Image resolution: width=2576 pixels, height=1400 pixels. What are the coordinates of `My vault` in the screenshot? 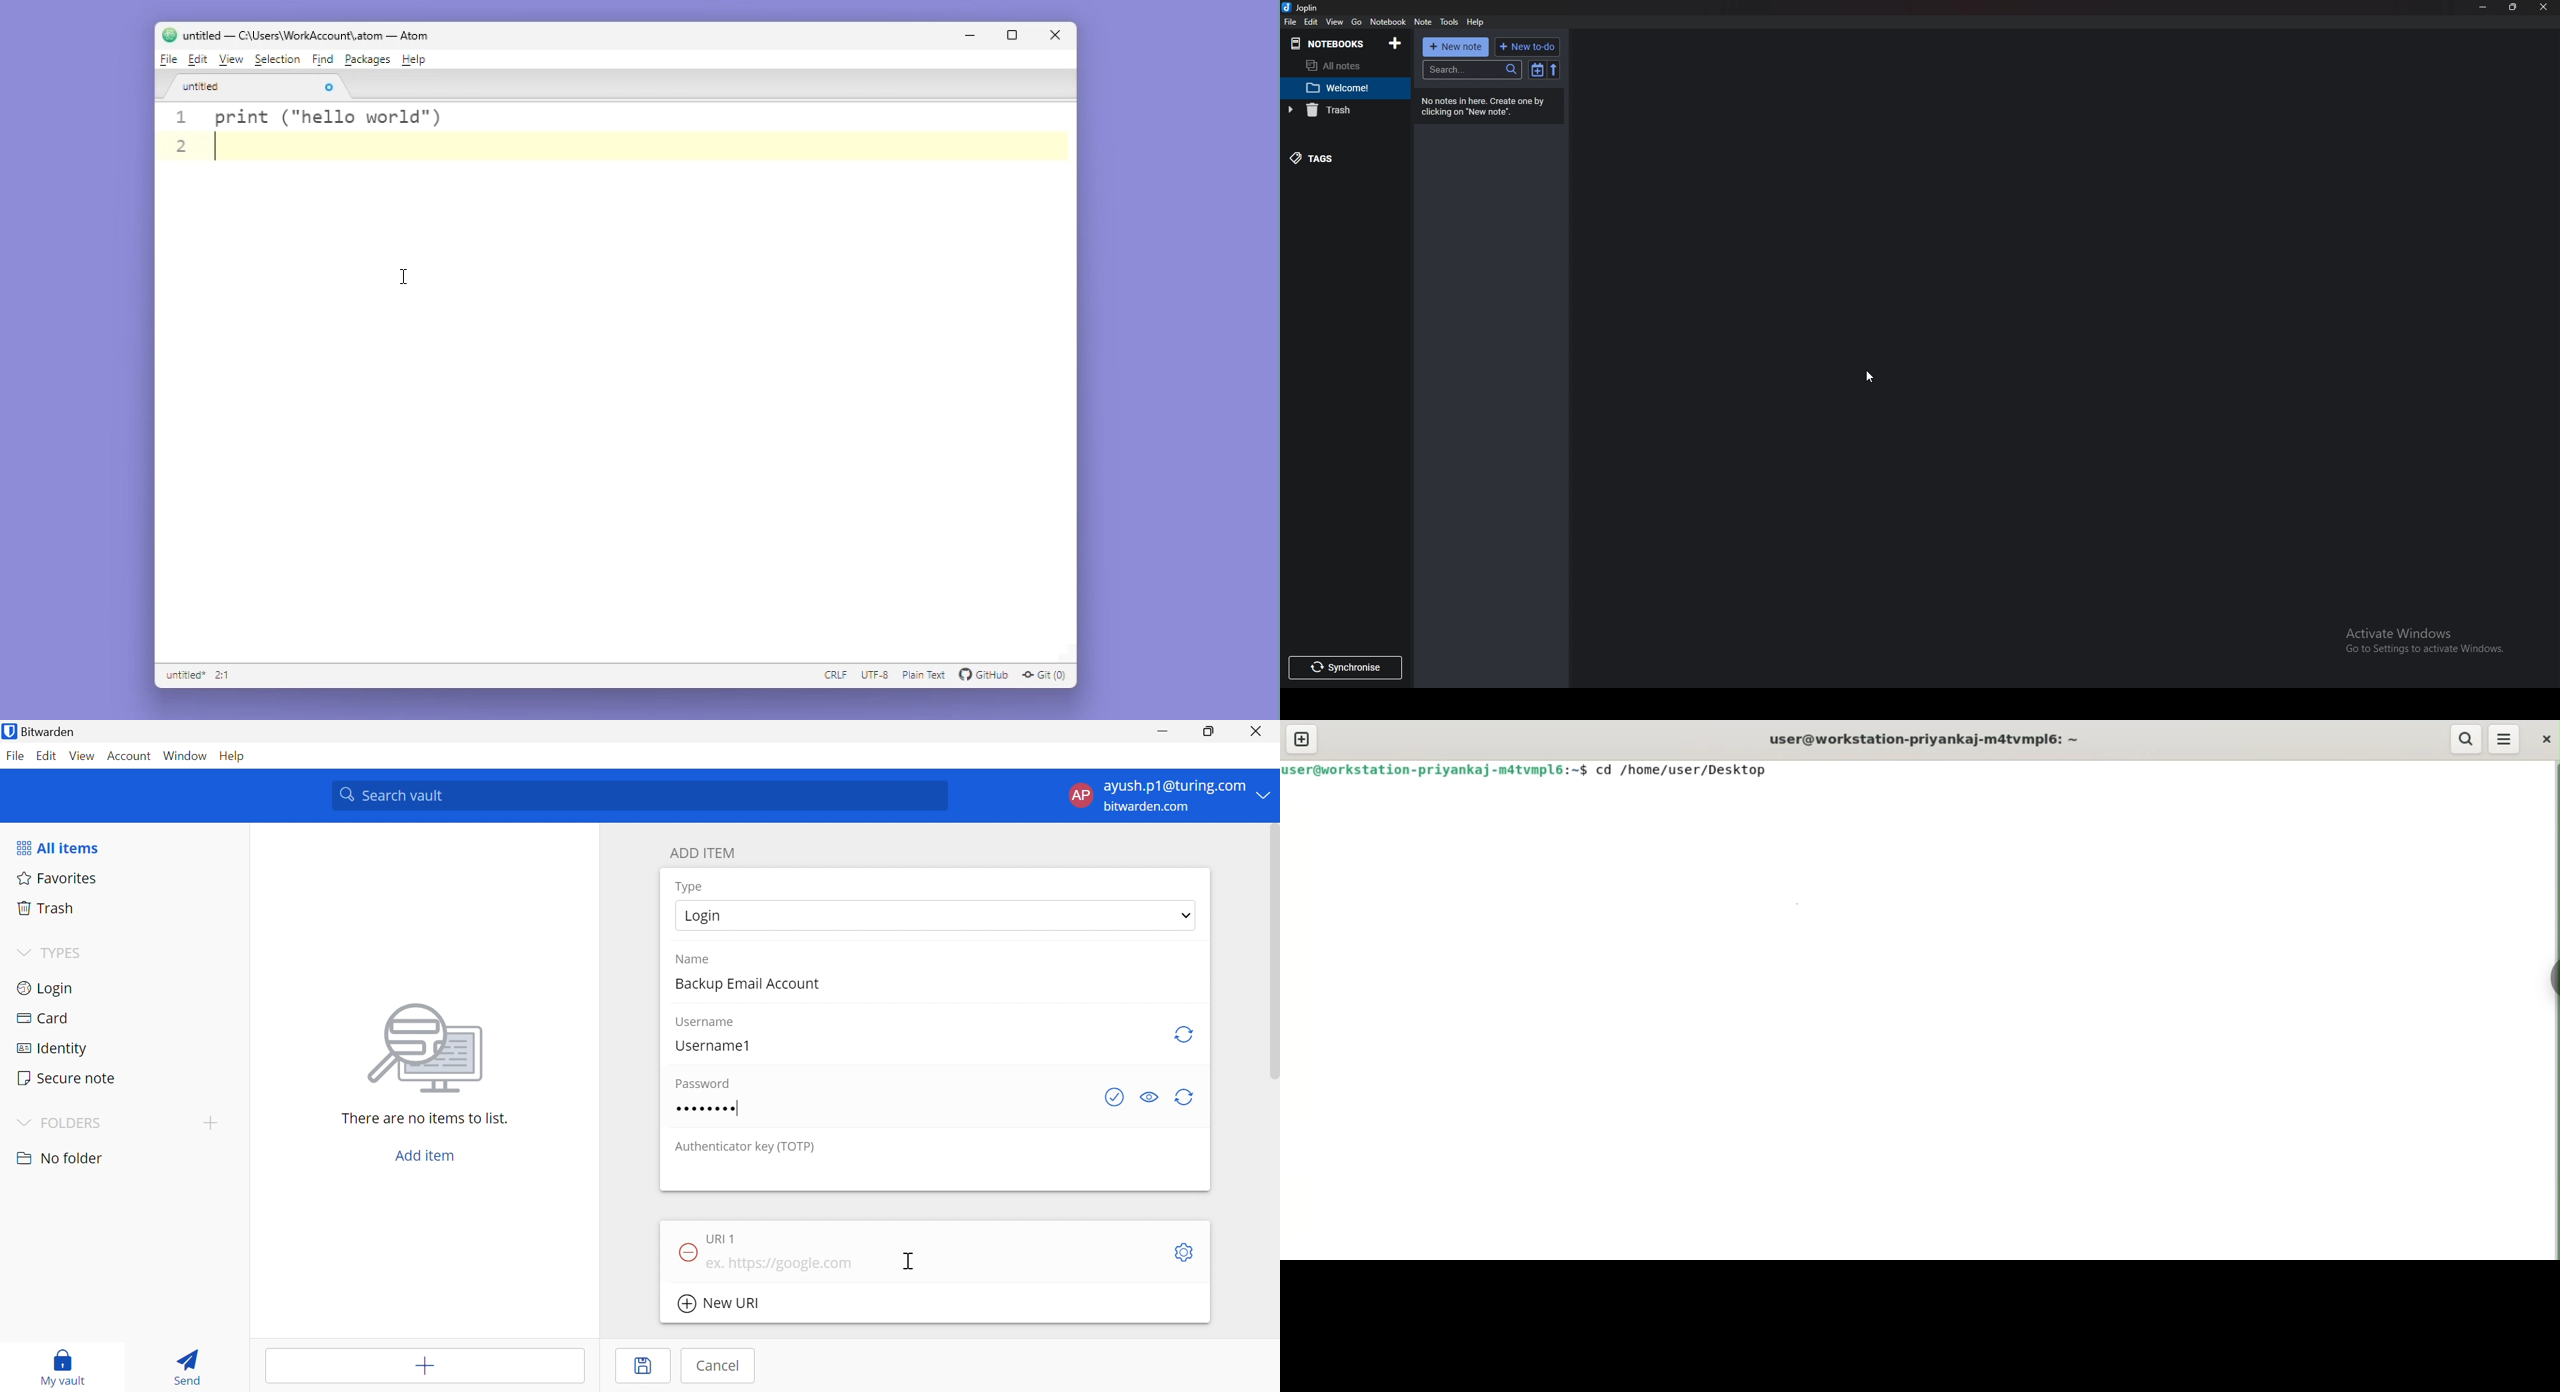 It's located at (63, 1368).